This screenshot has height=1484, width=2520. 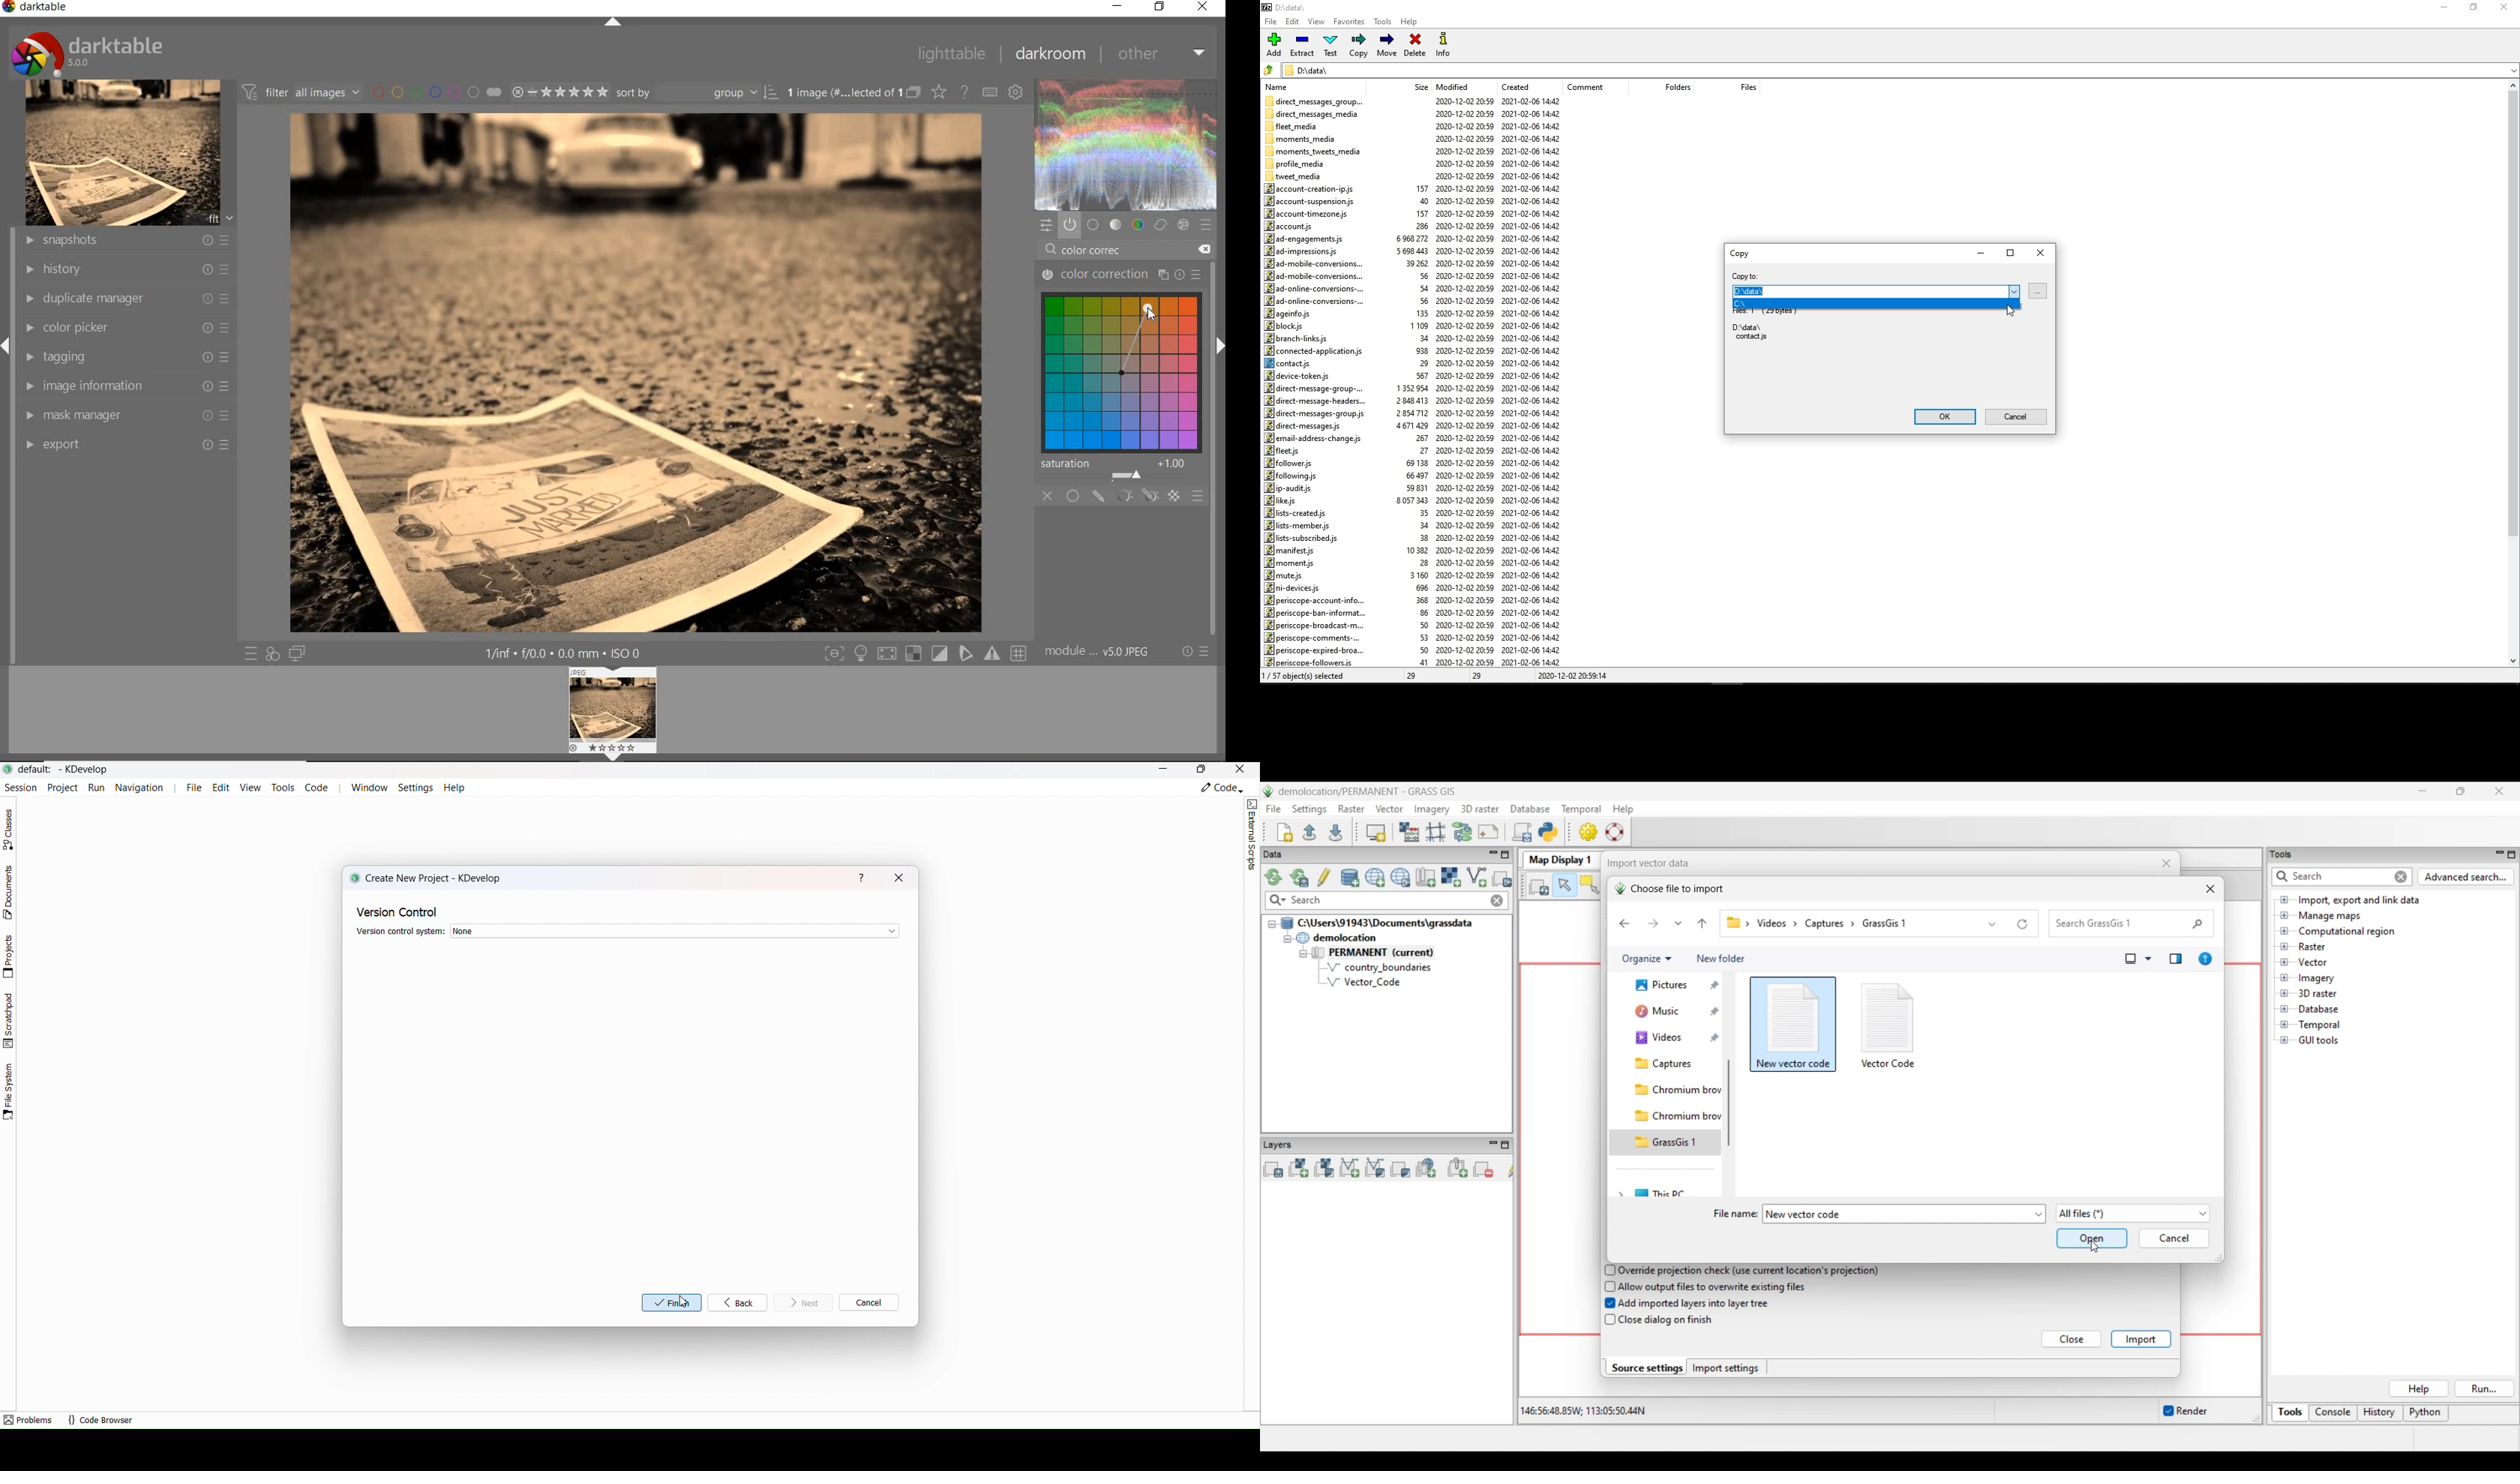 I want to click on other interface detail, so click(x=563, y=653).